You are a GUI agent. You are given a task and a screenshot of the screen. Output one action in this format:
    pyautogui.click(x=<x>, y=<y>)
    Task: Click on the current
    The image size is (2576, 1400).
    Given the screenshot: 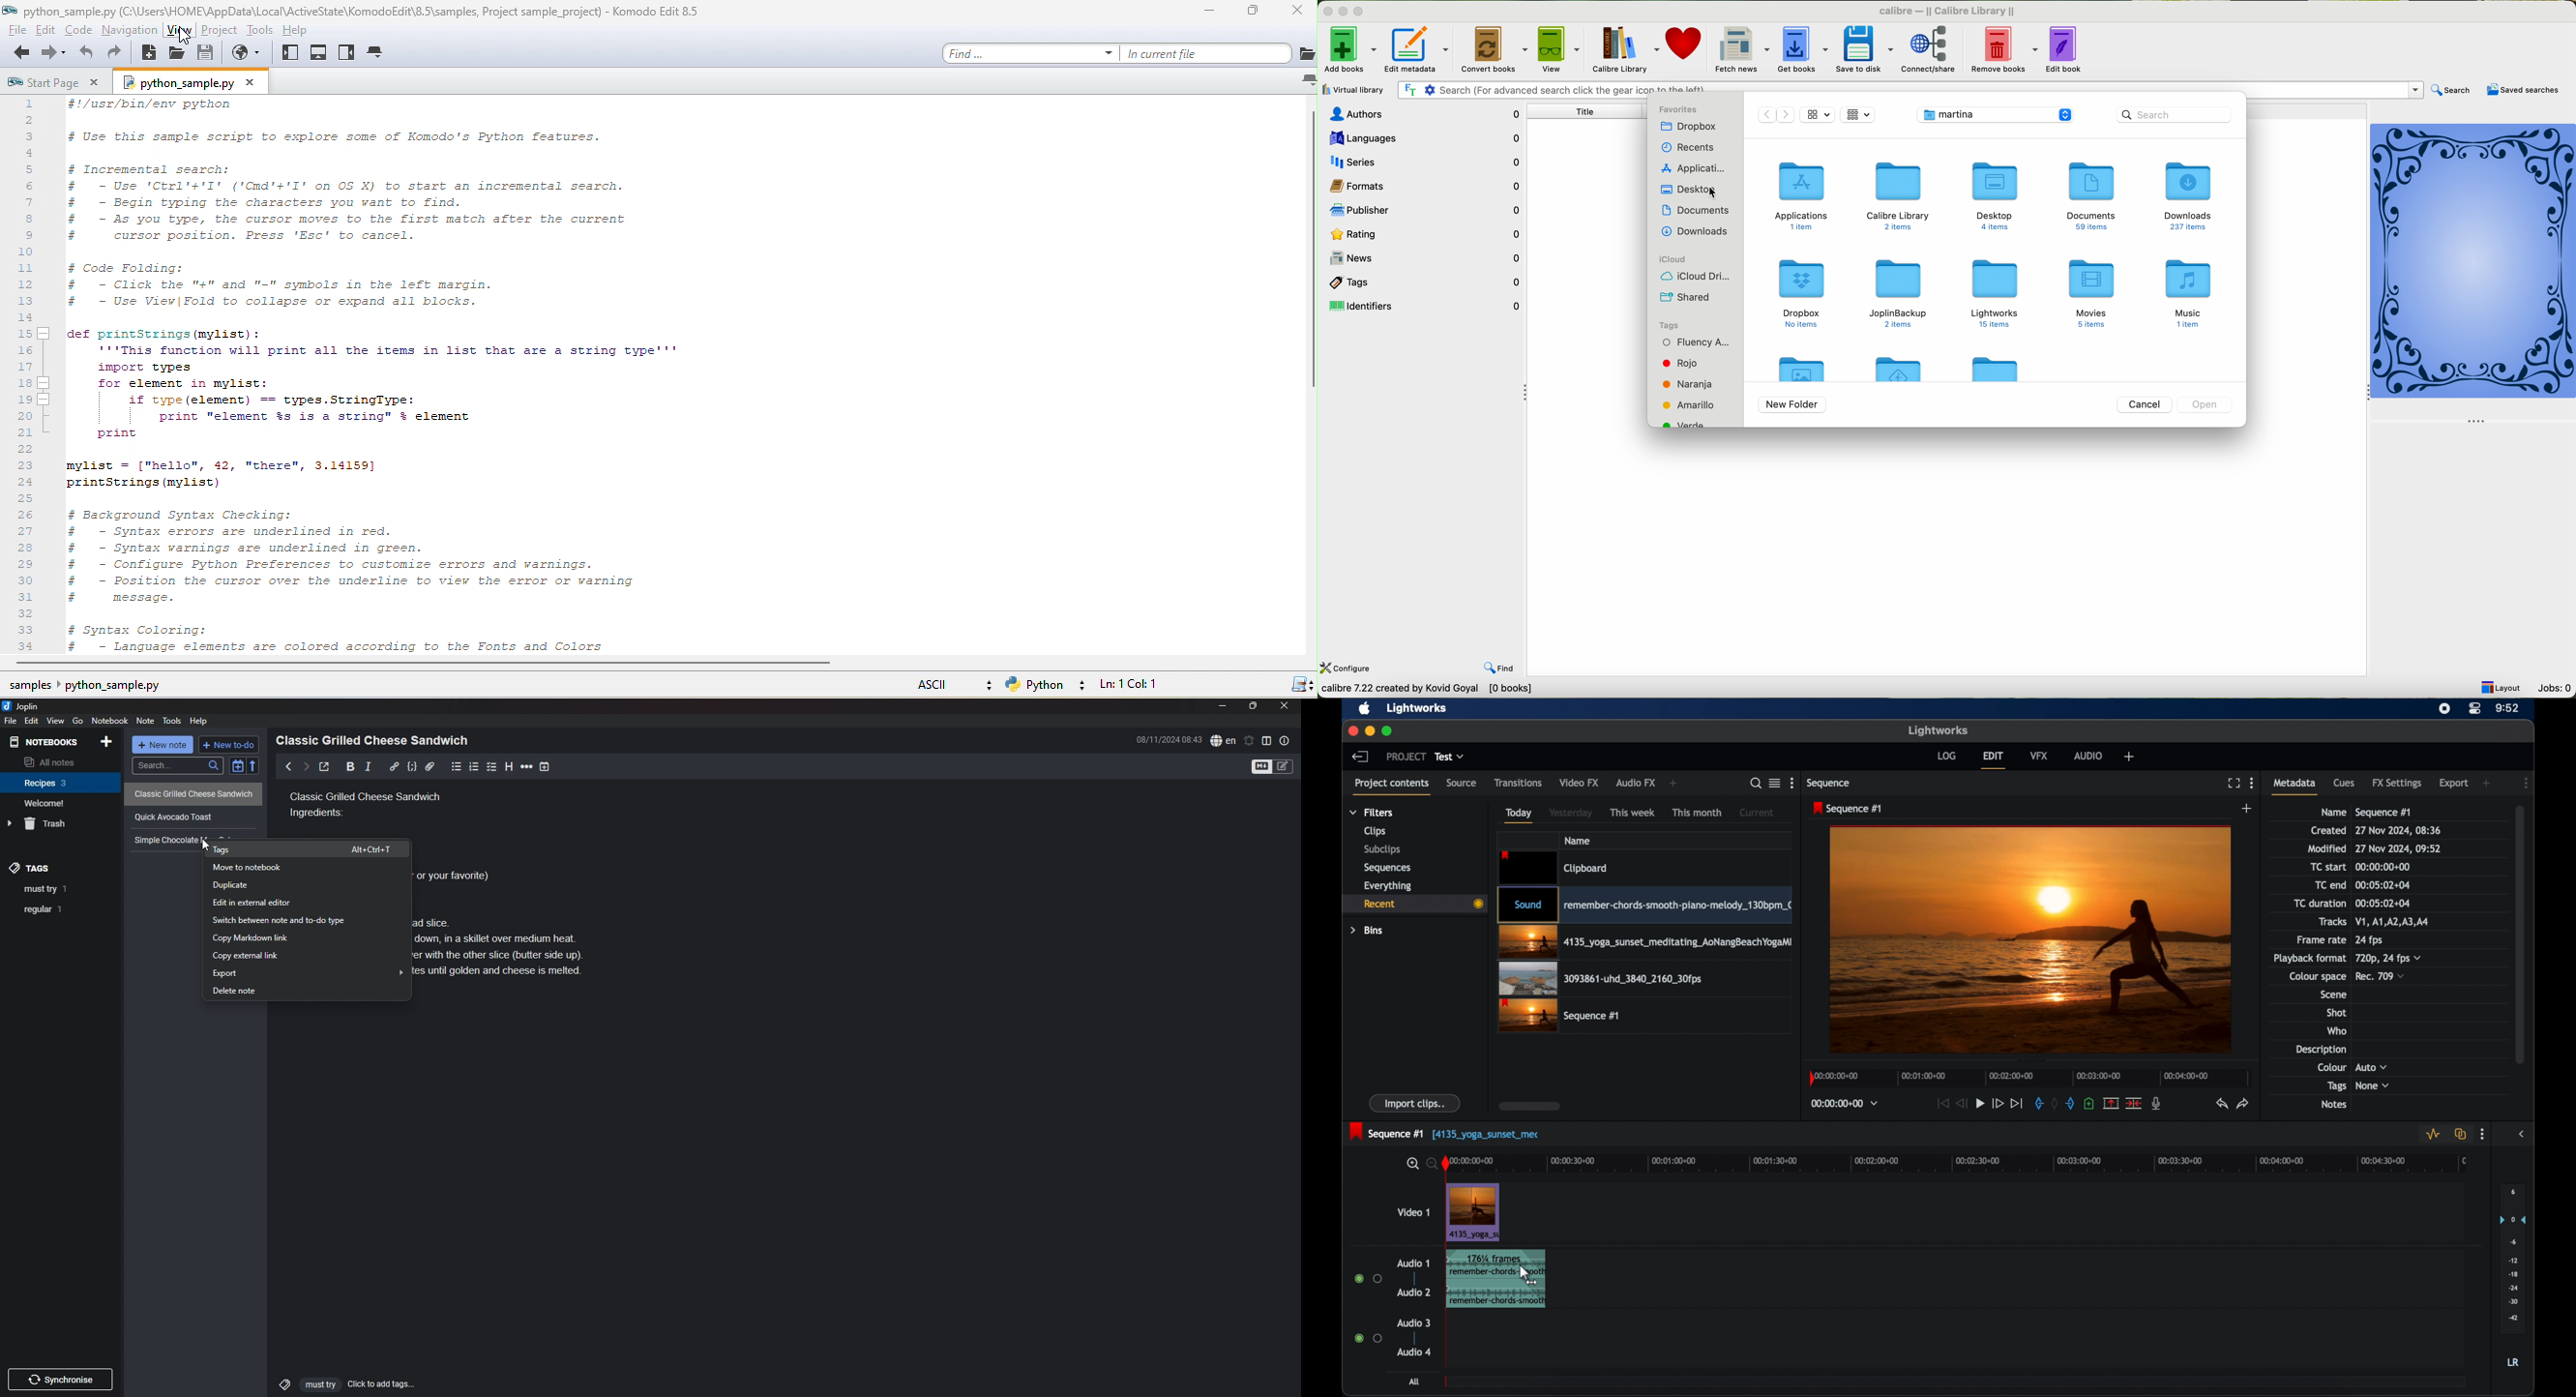 What is the action you would take?
    pyautogui.click(x=1759, y=812)
    